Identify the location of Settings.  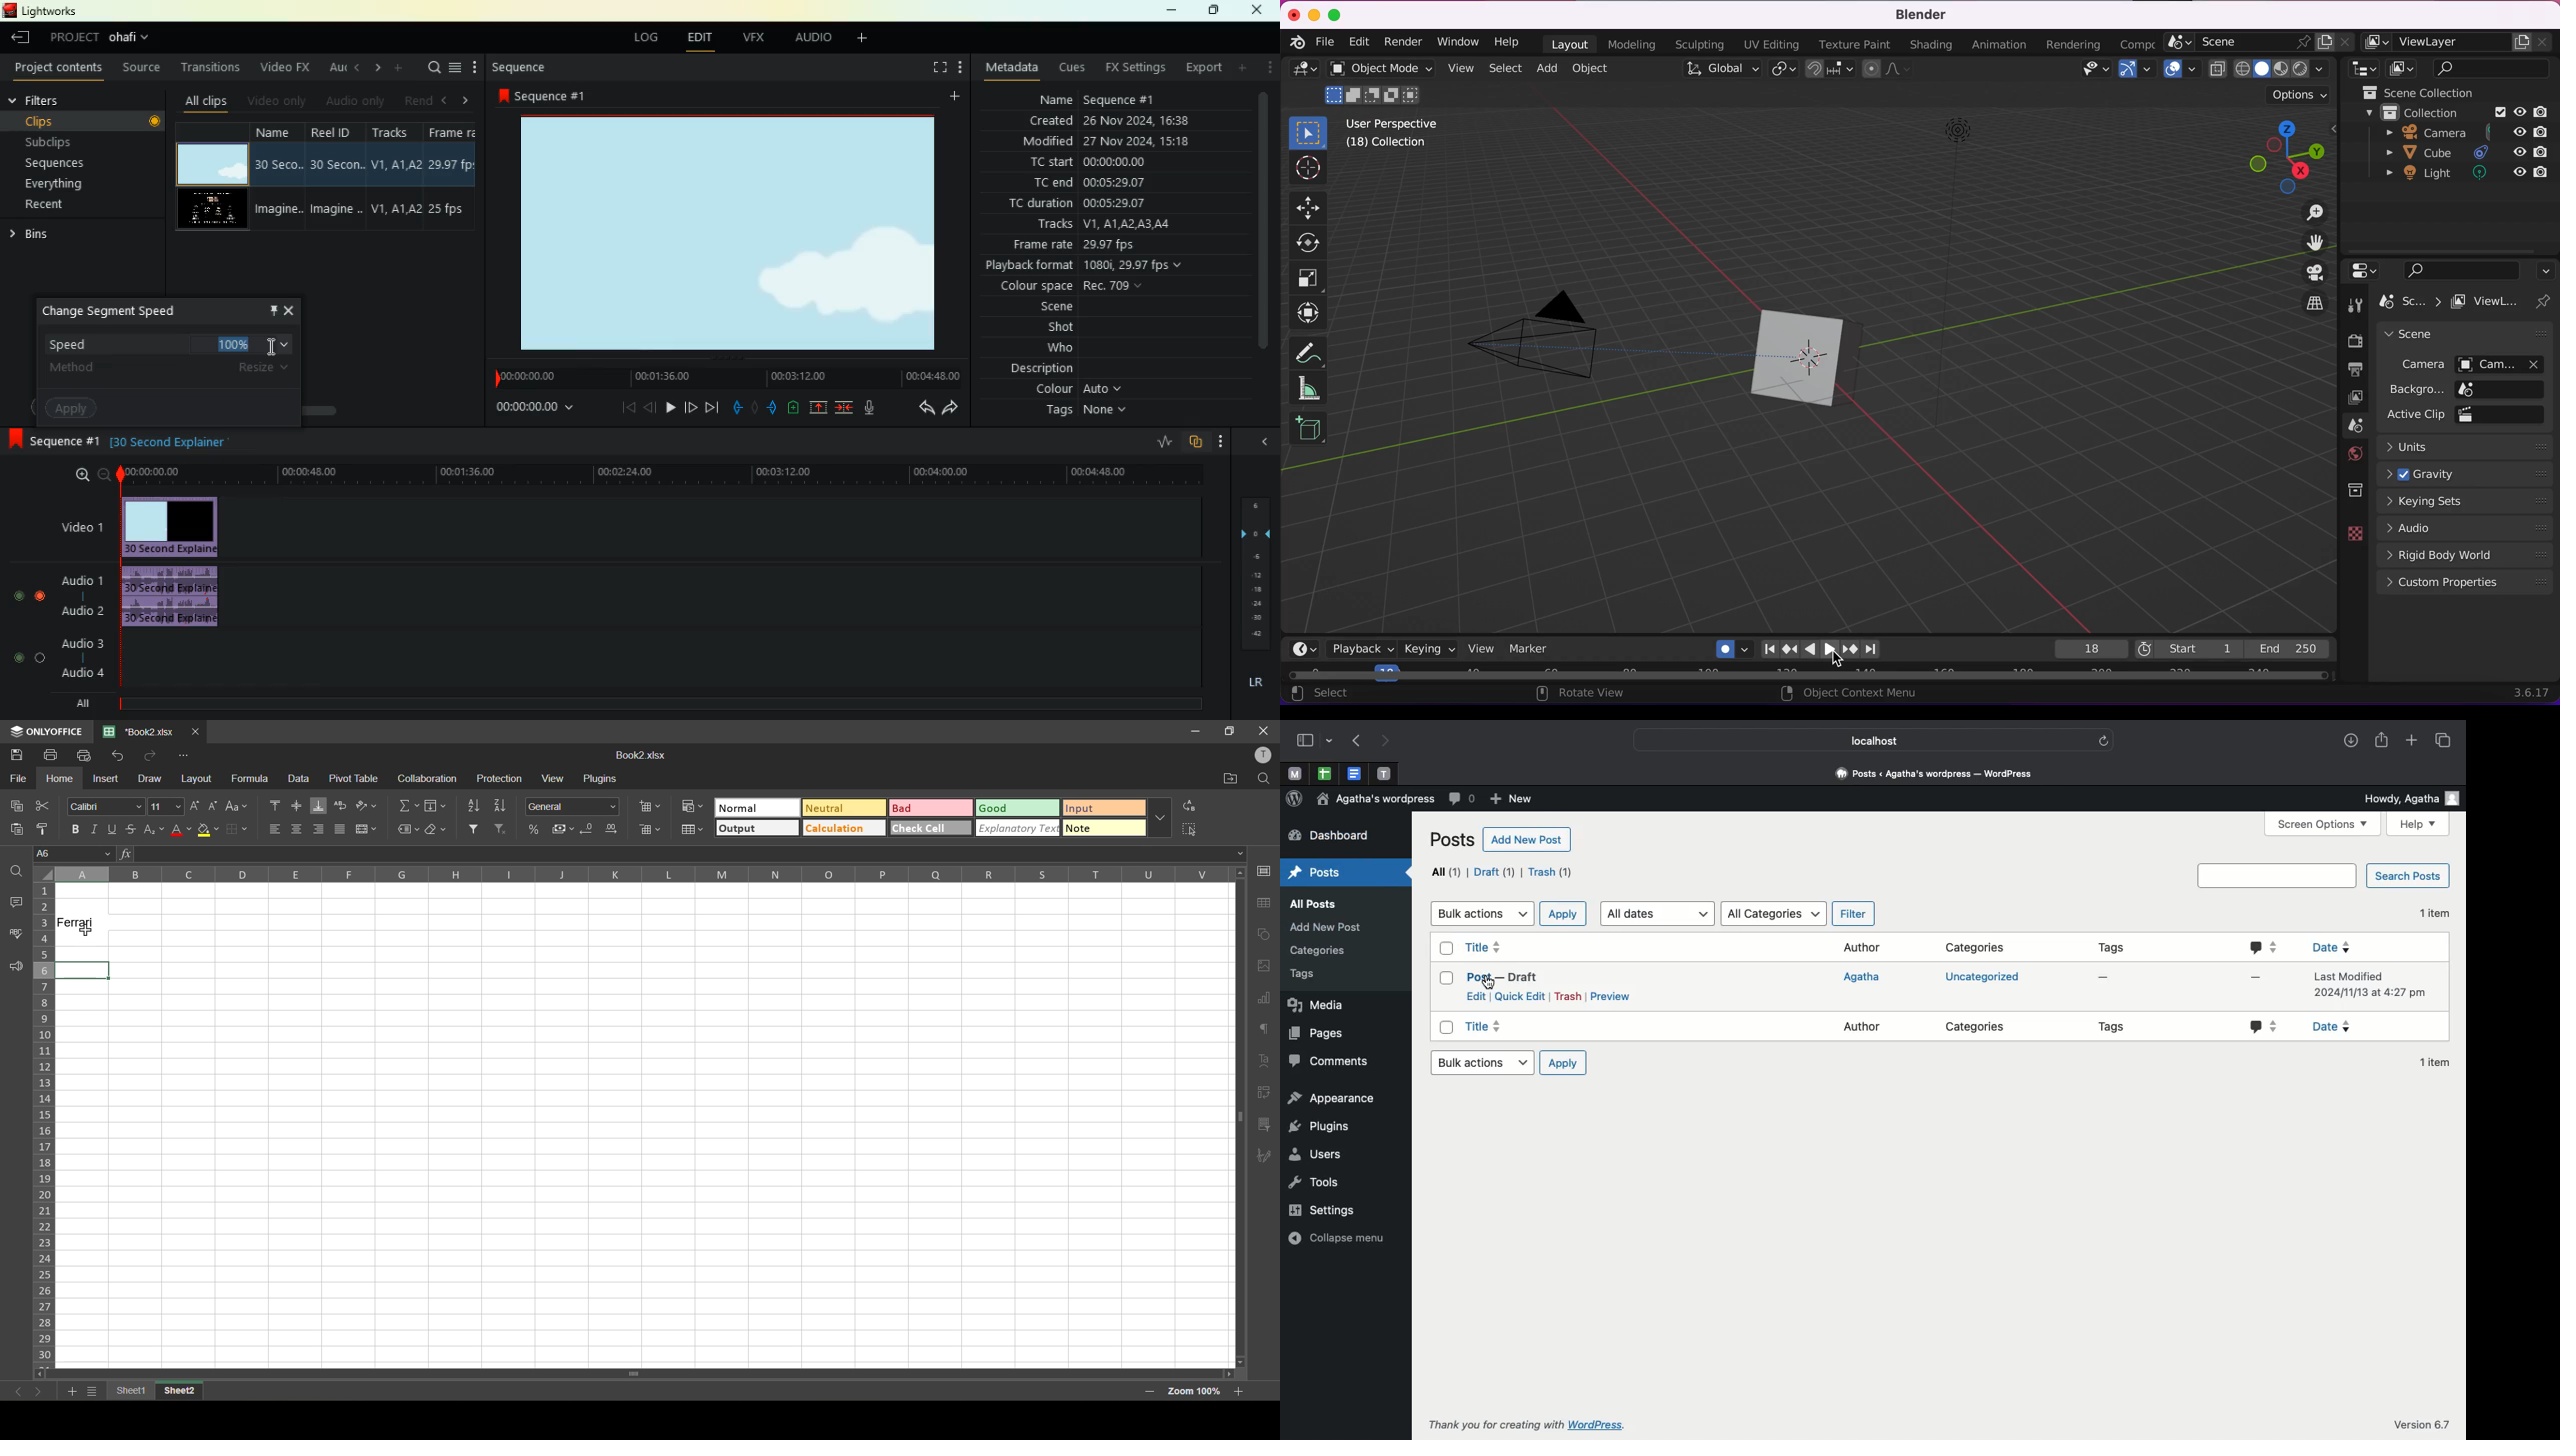
(1333, 1211).